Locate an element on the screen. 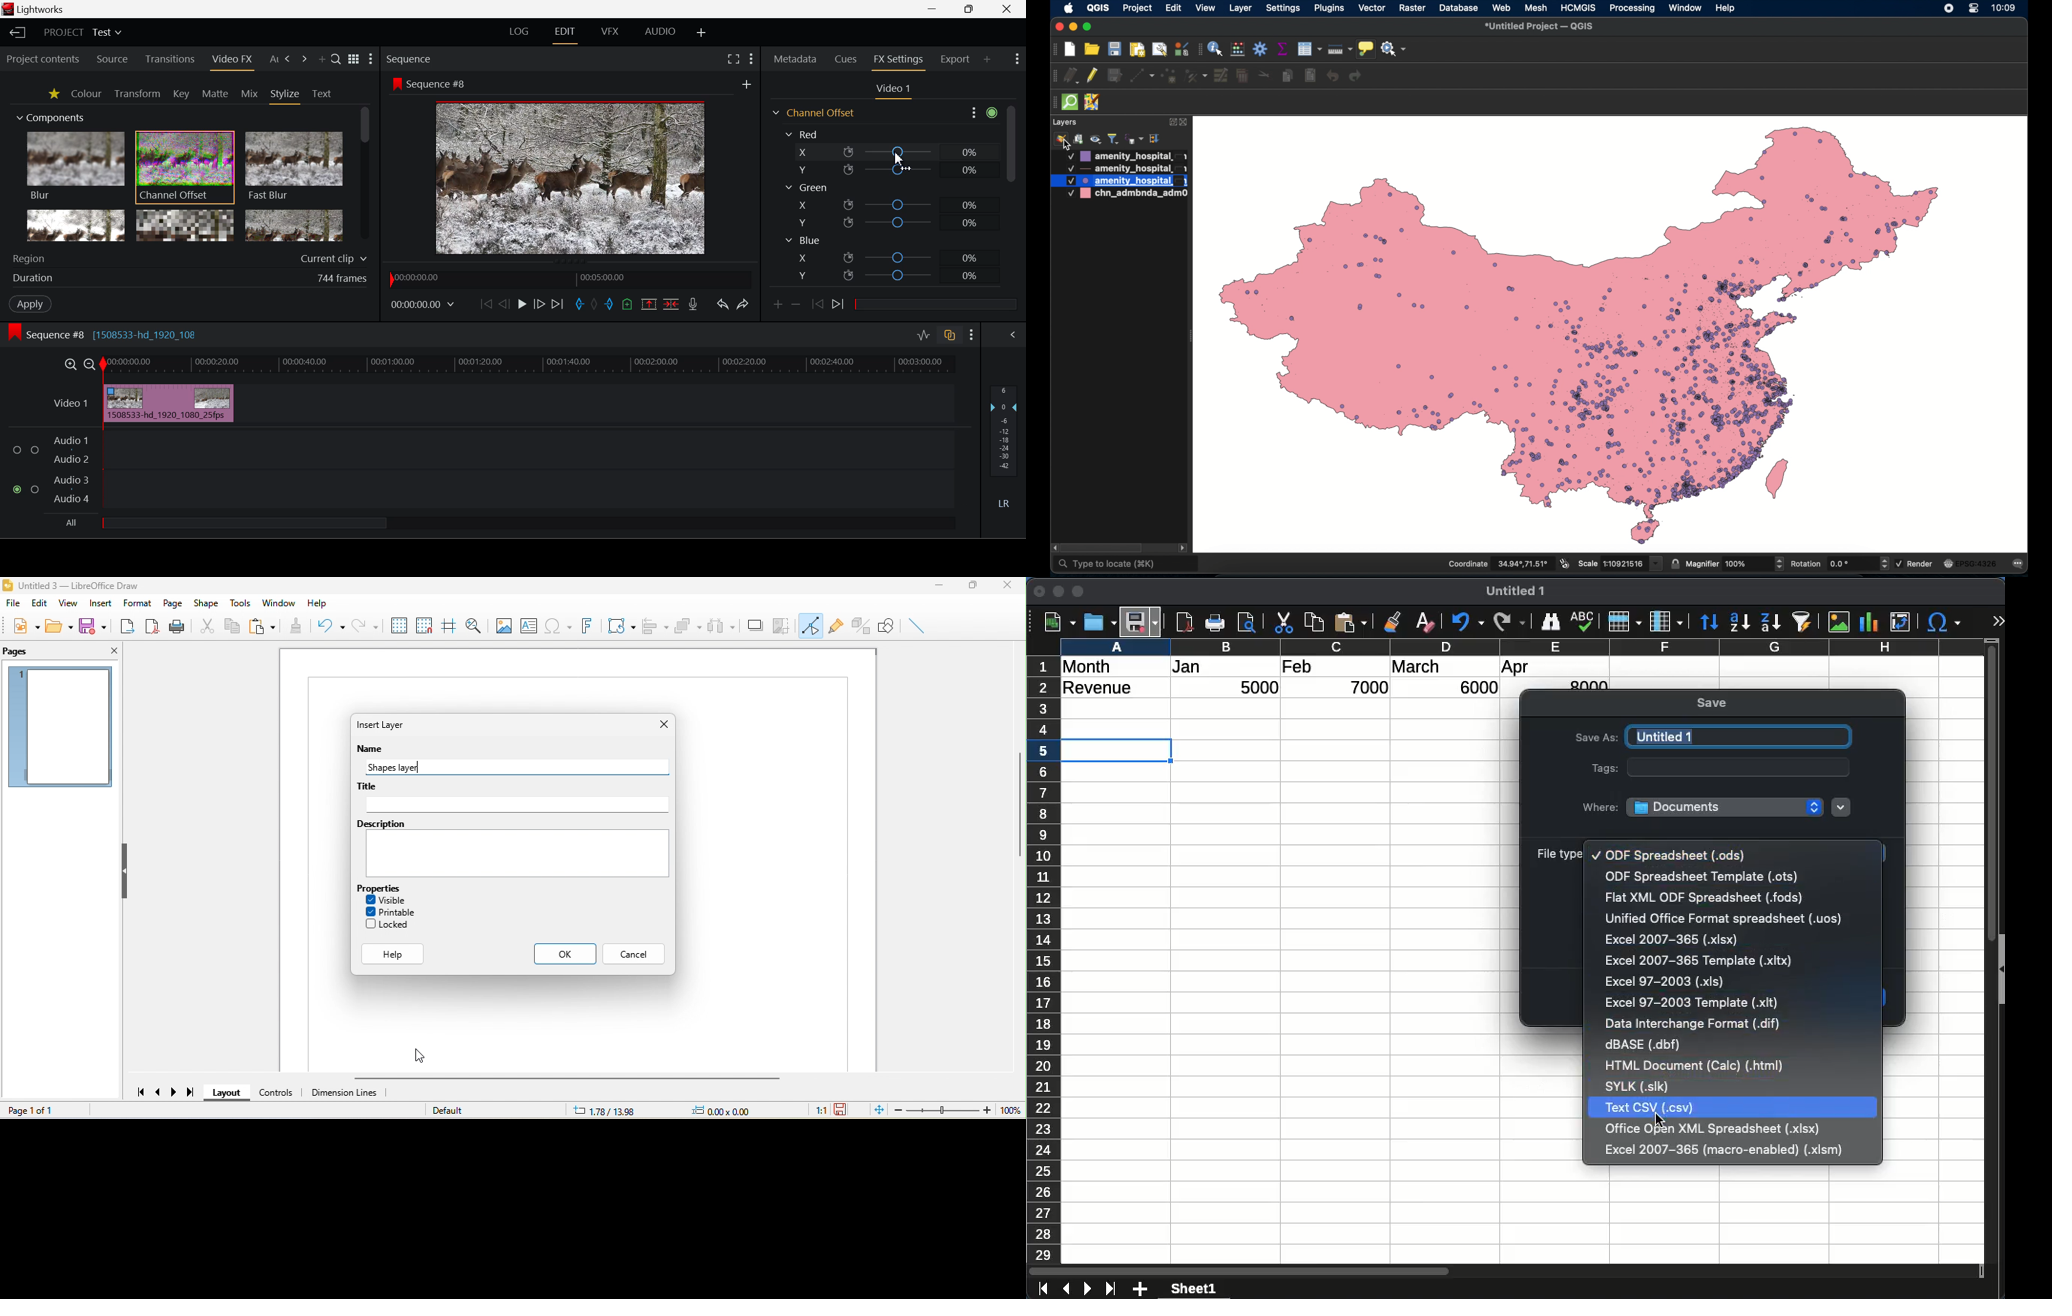 The height and width of the screenshot is (1316, 2072). Show Audio Mix is located at coordinates (1007, 336).